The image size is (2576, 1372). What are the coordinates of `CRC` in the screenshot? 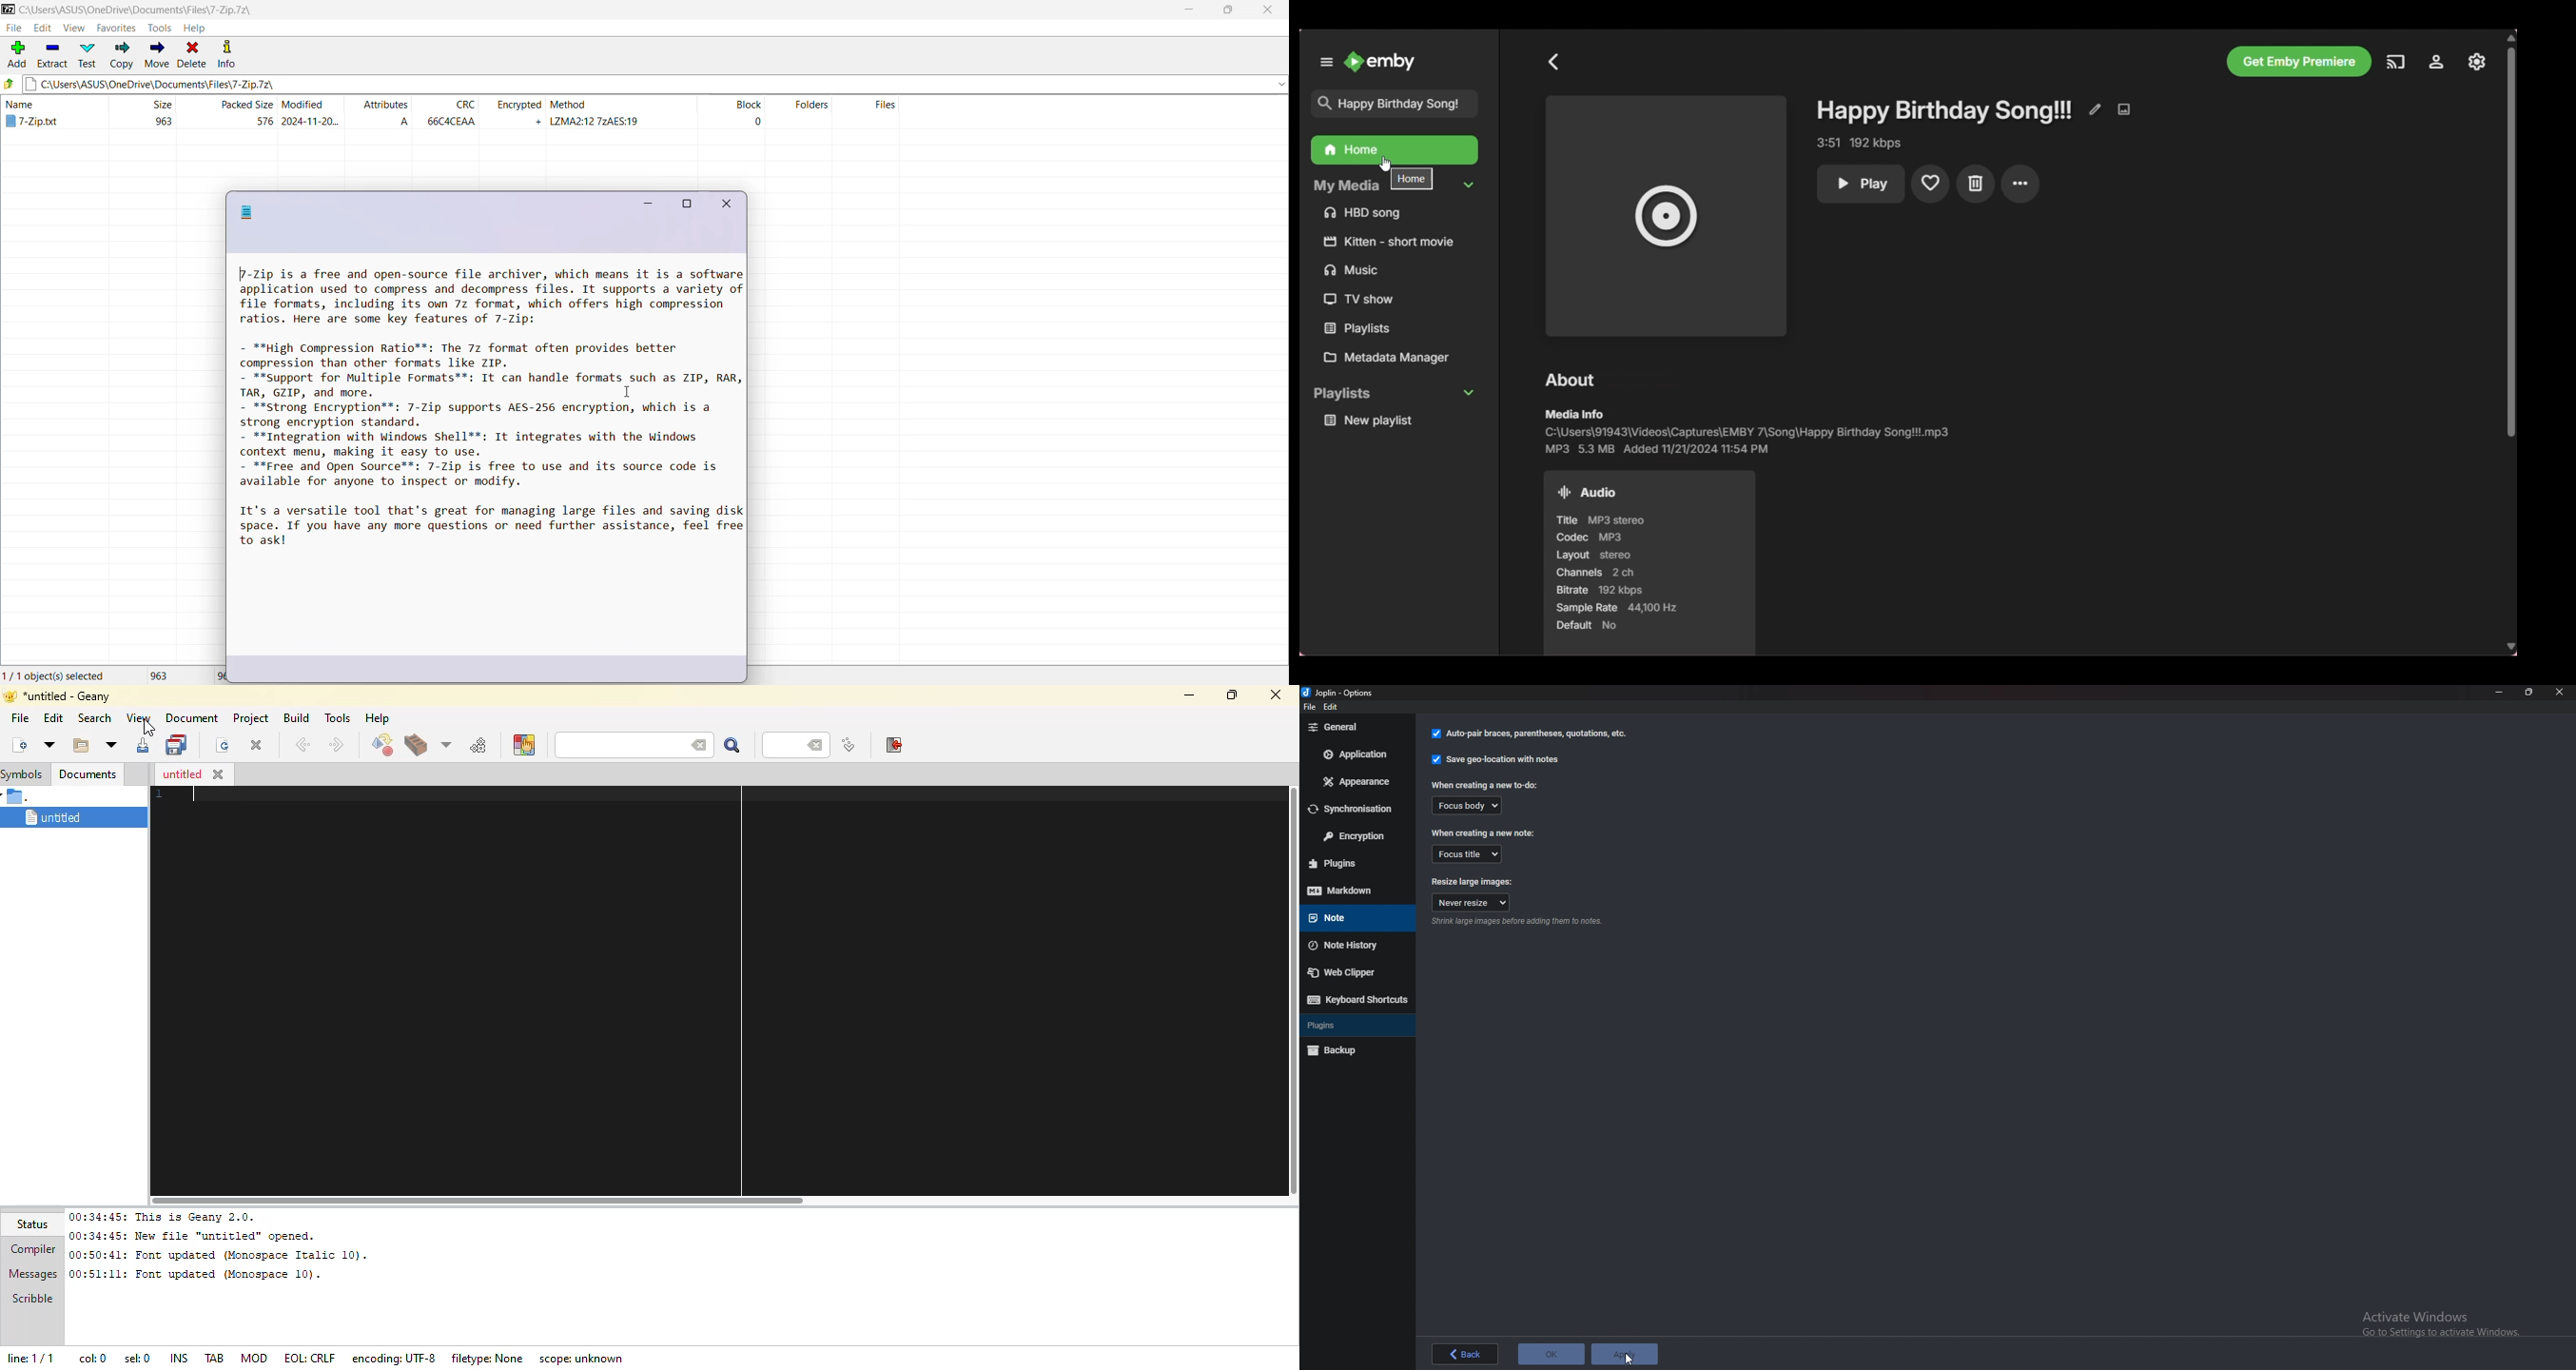 It's located at (450, 113).